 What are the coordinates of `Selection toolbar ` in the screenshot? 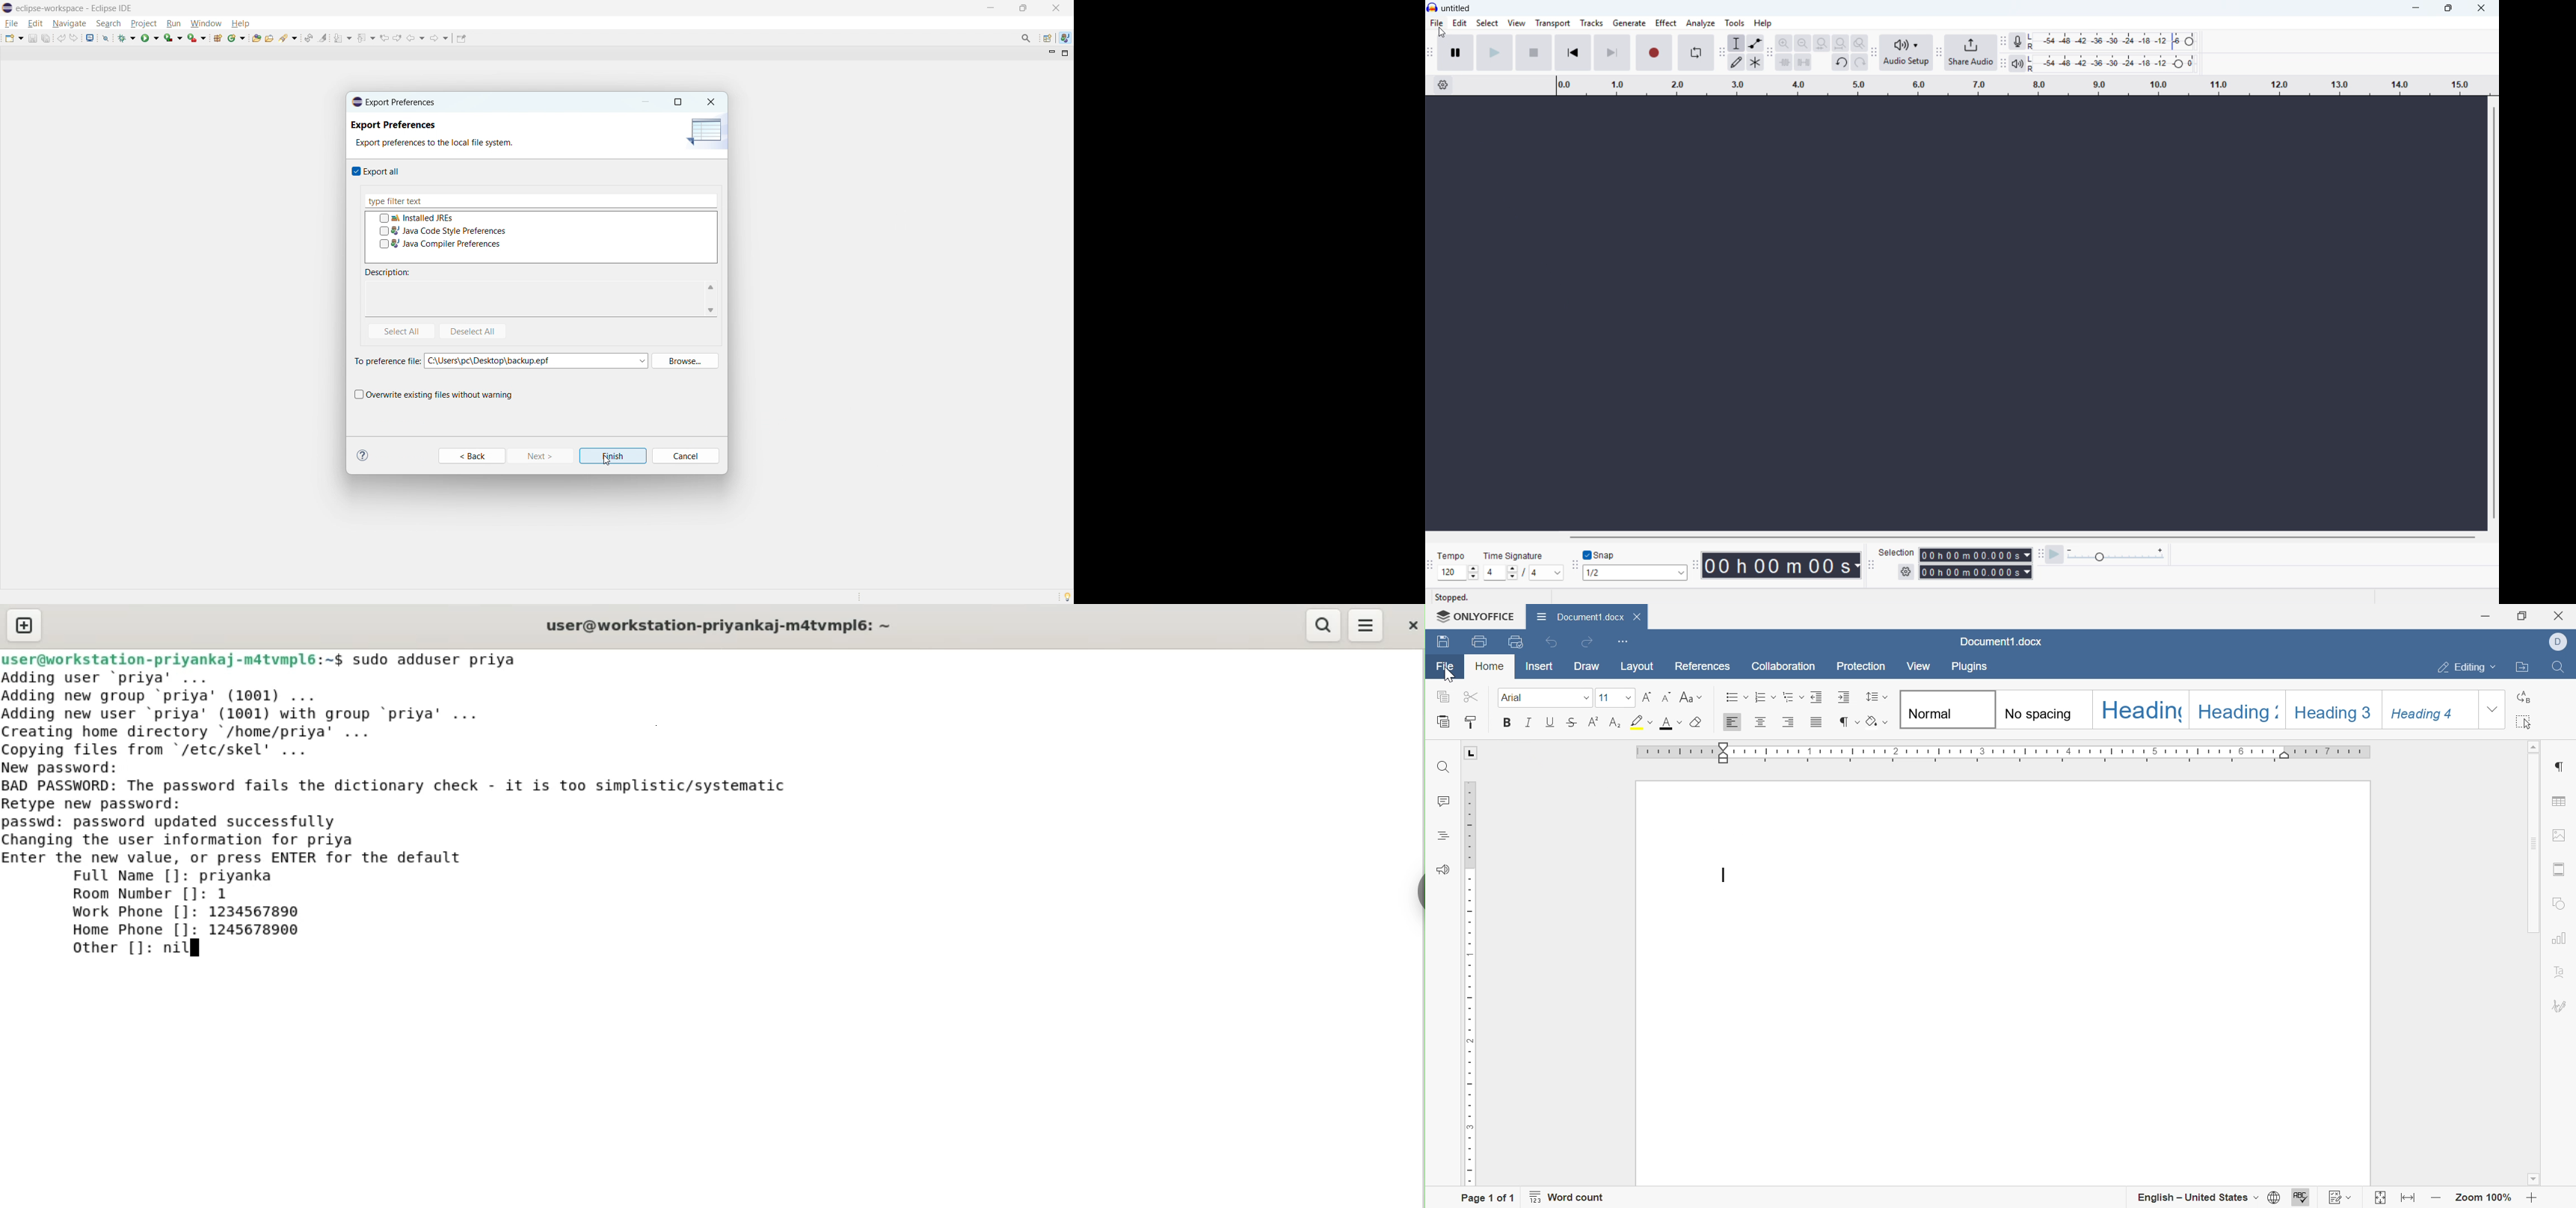 It's located at (1870, 565).